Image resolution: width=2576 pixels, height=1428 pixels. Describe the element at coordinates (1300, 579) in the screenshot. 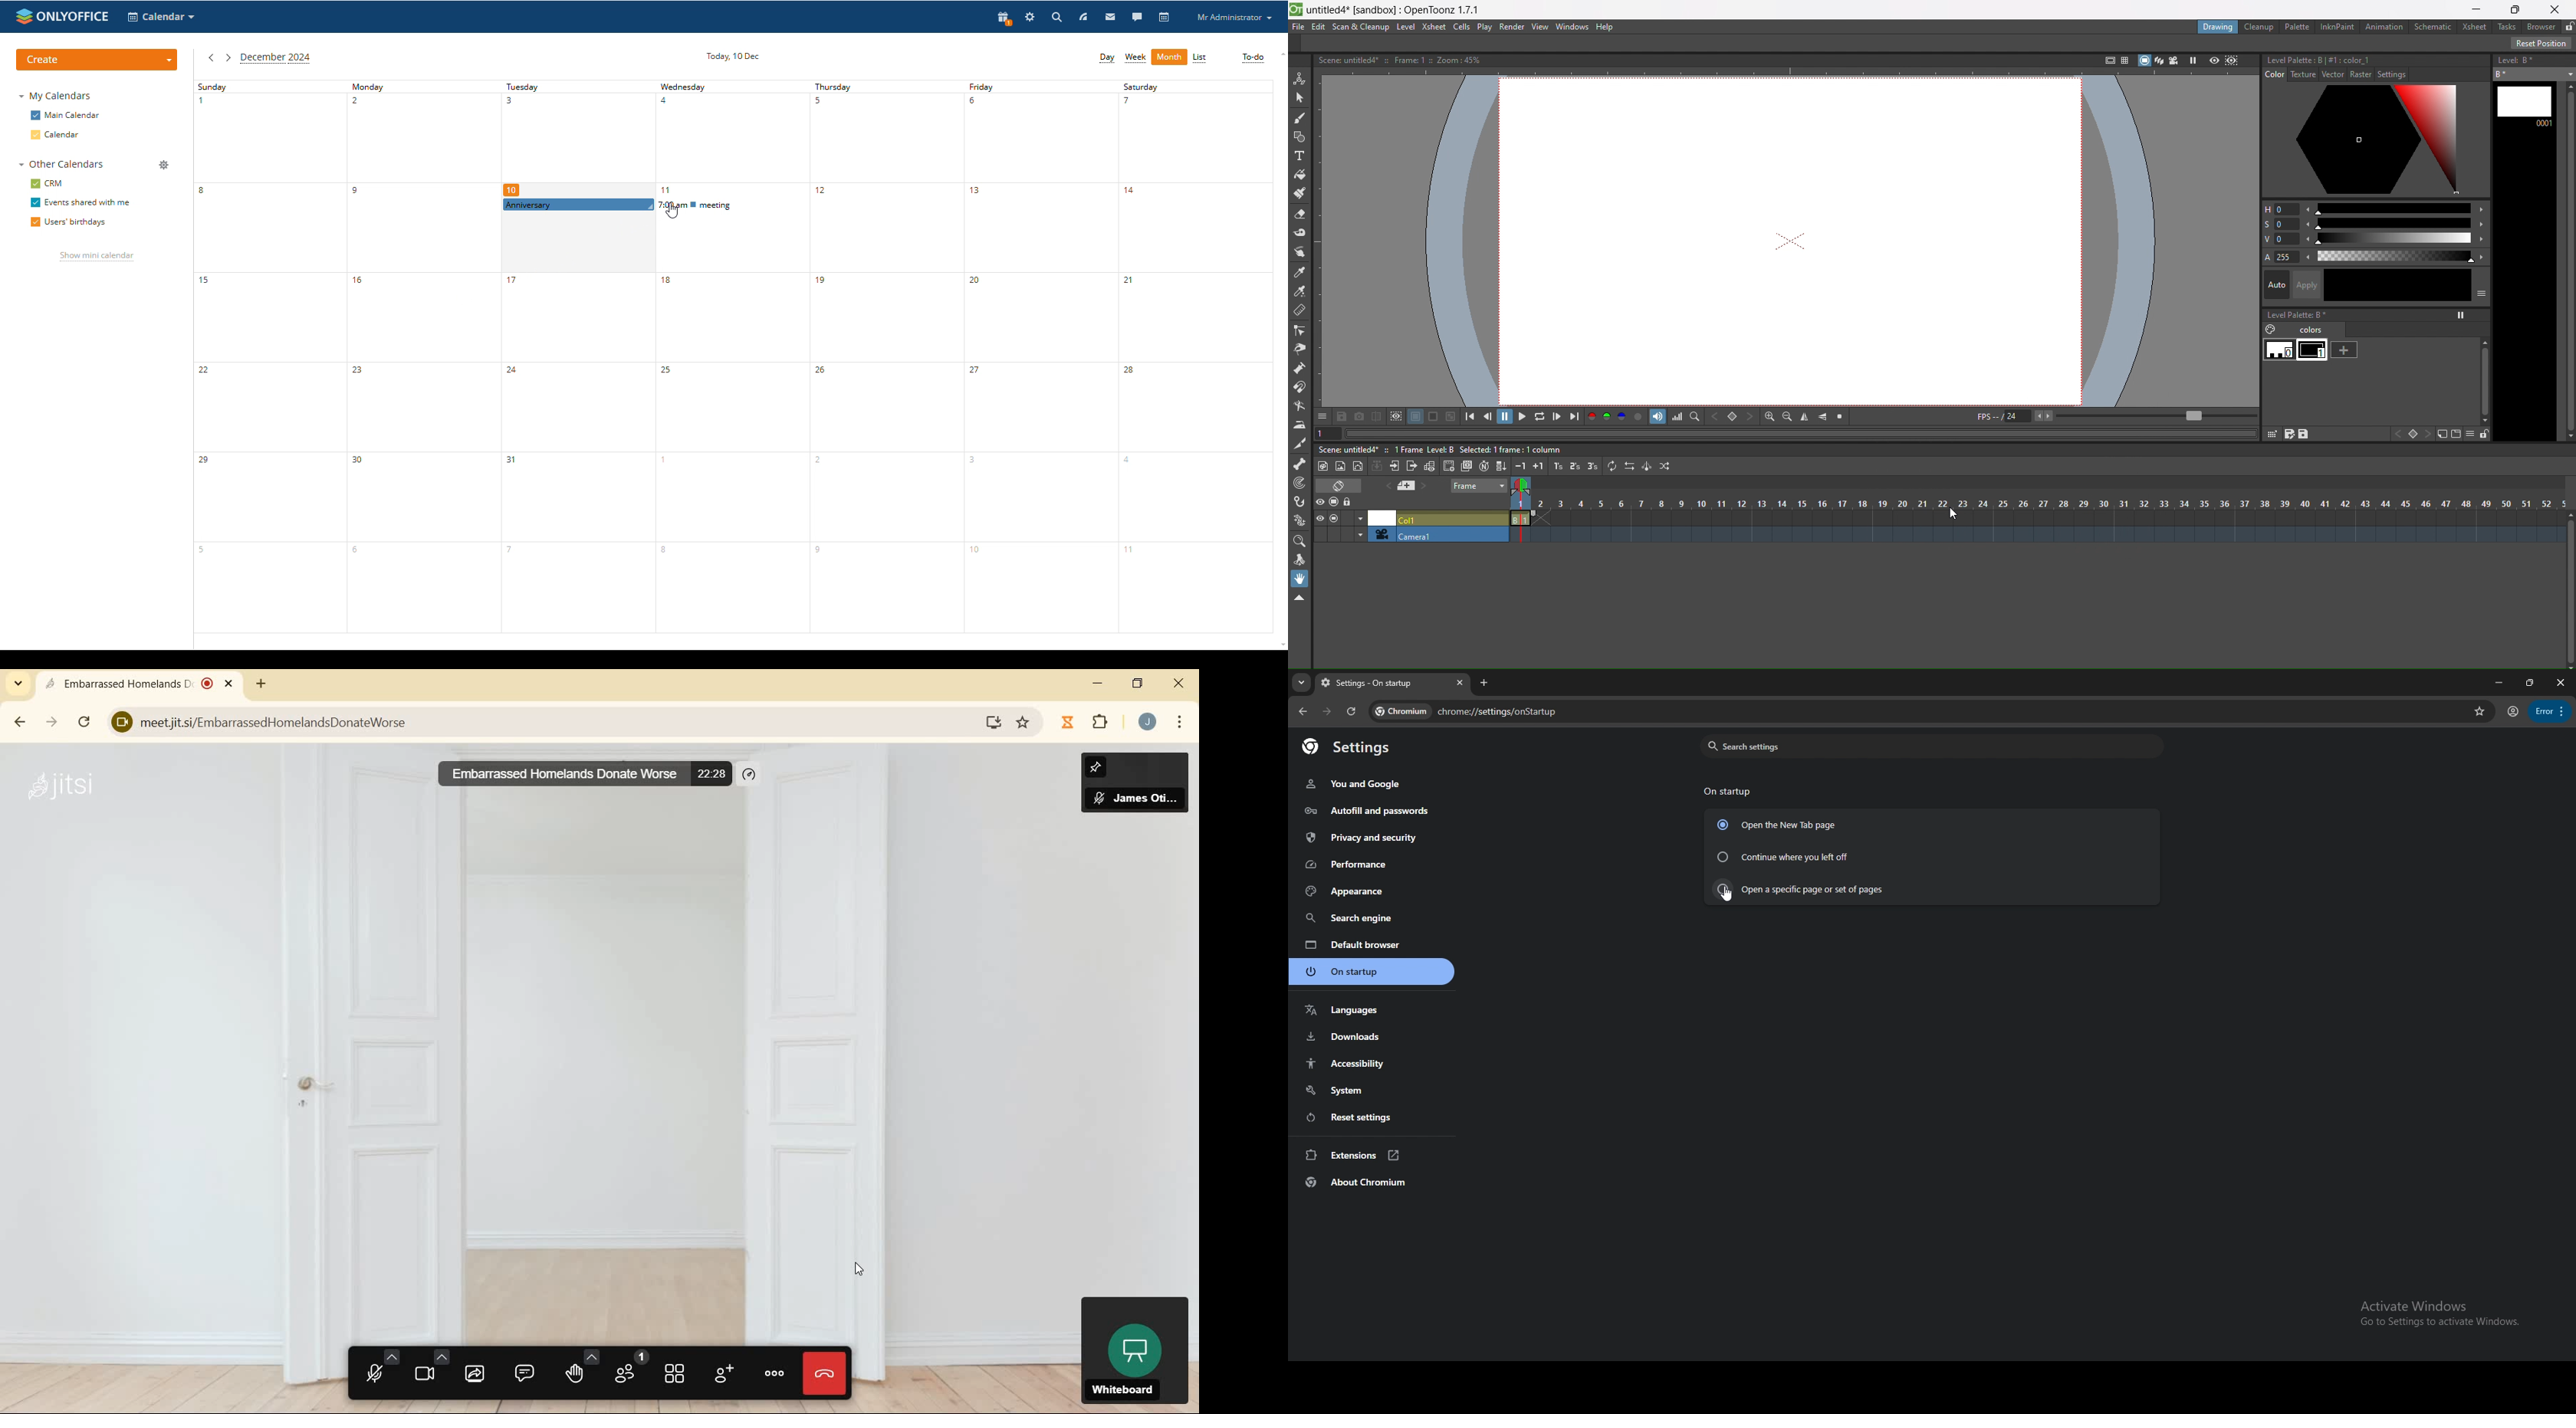

I see `hand tool` at that location.